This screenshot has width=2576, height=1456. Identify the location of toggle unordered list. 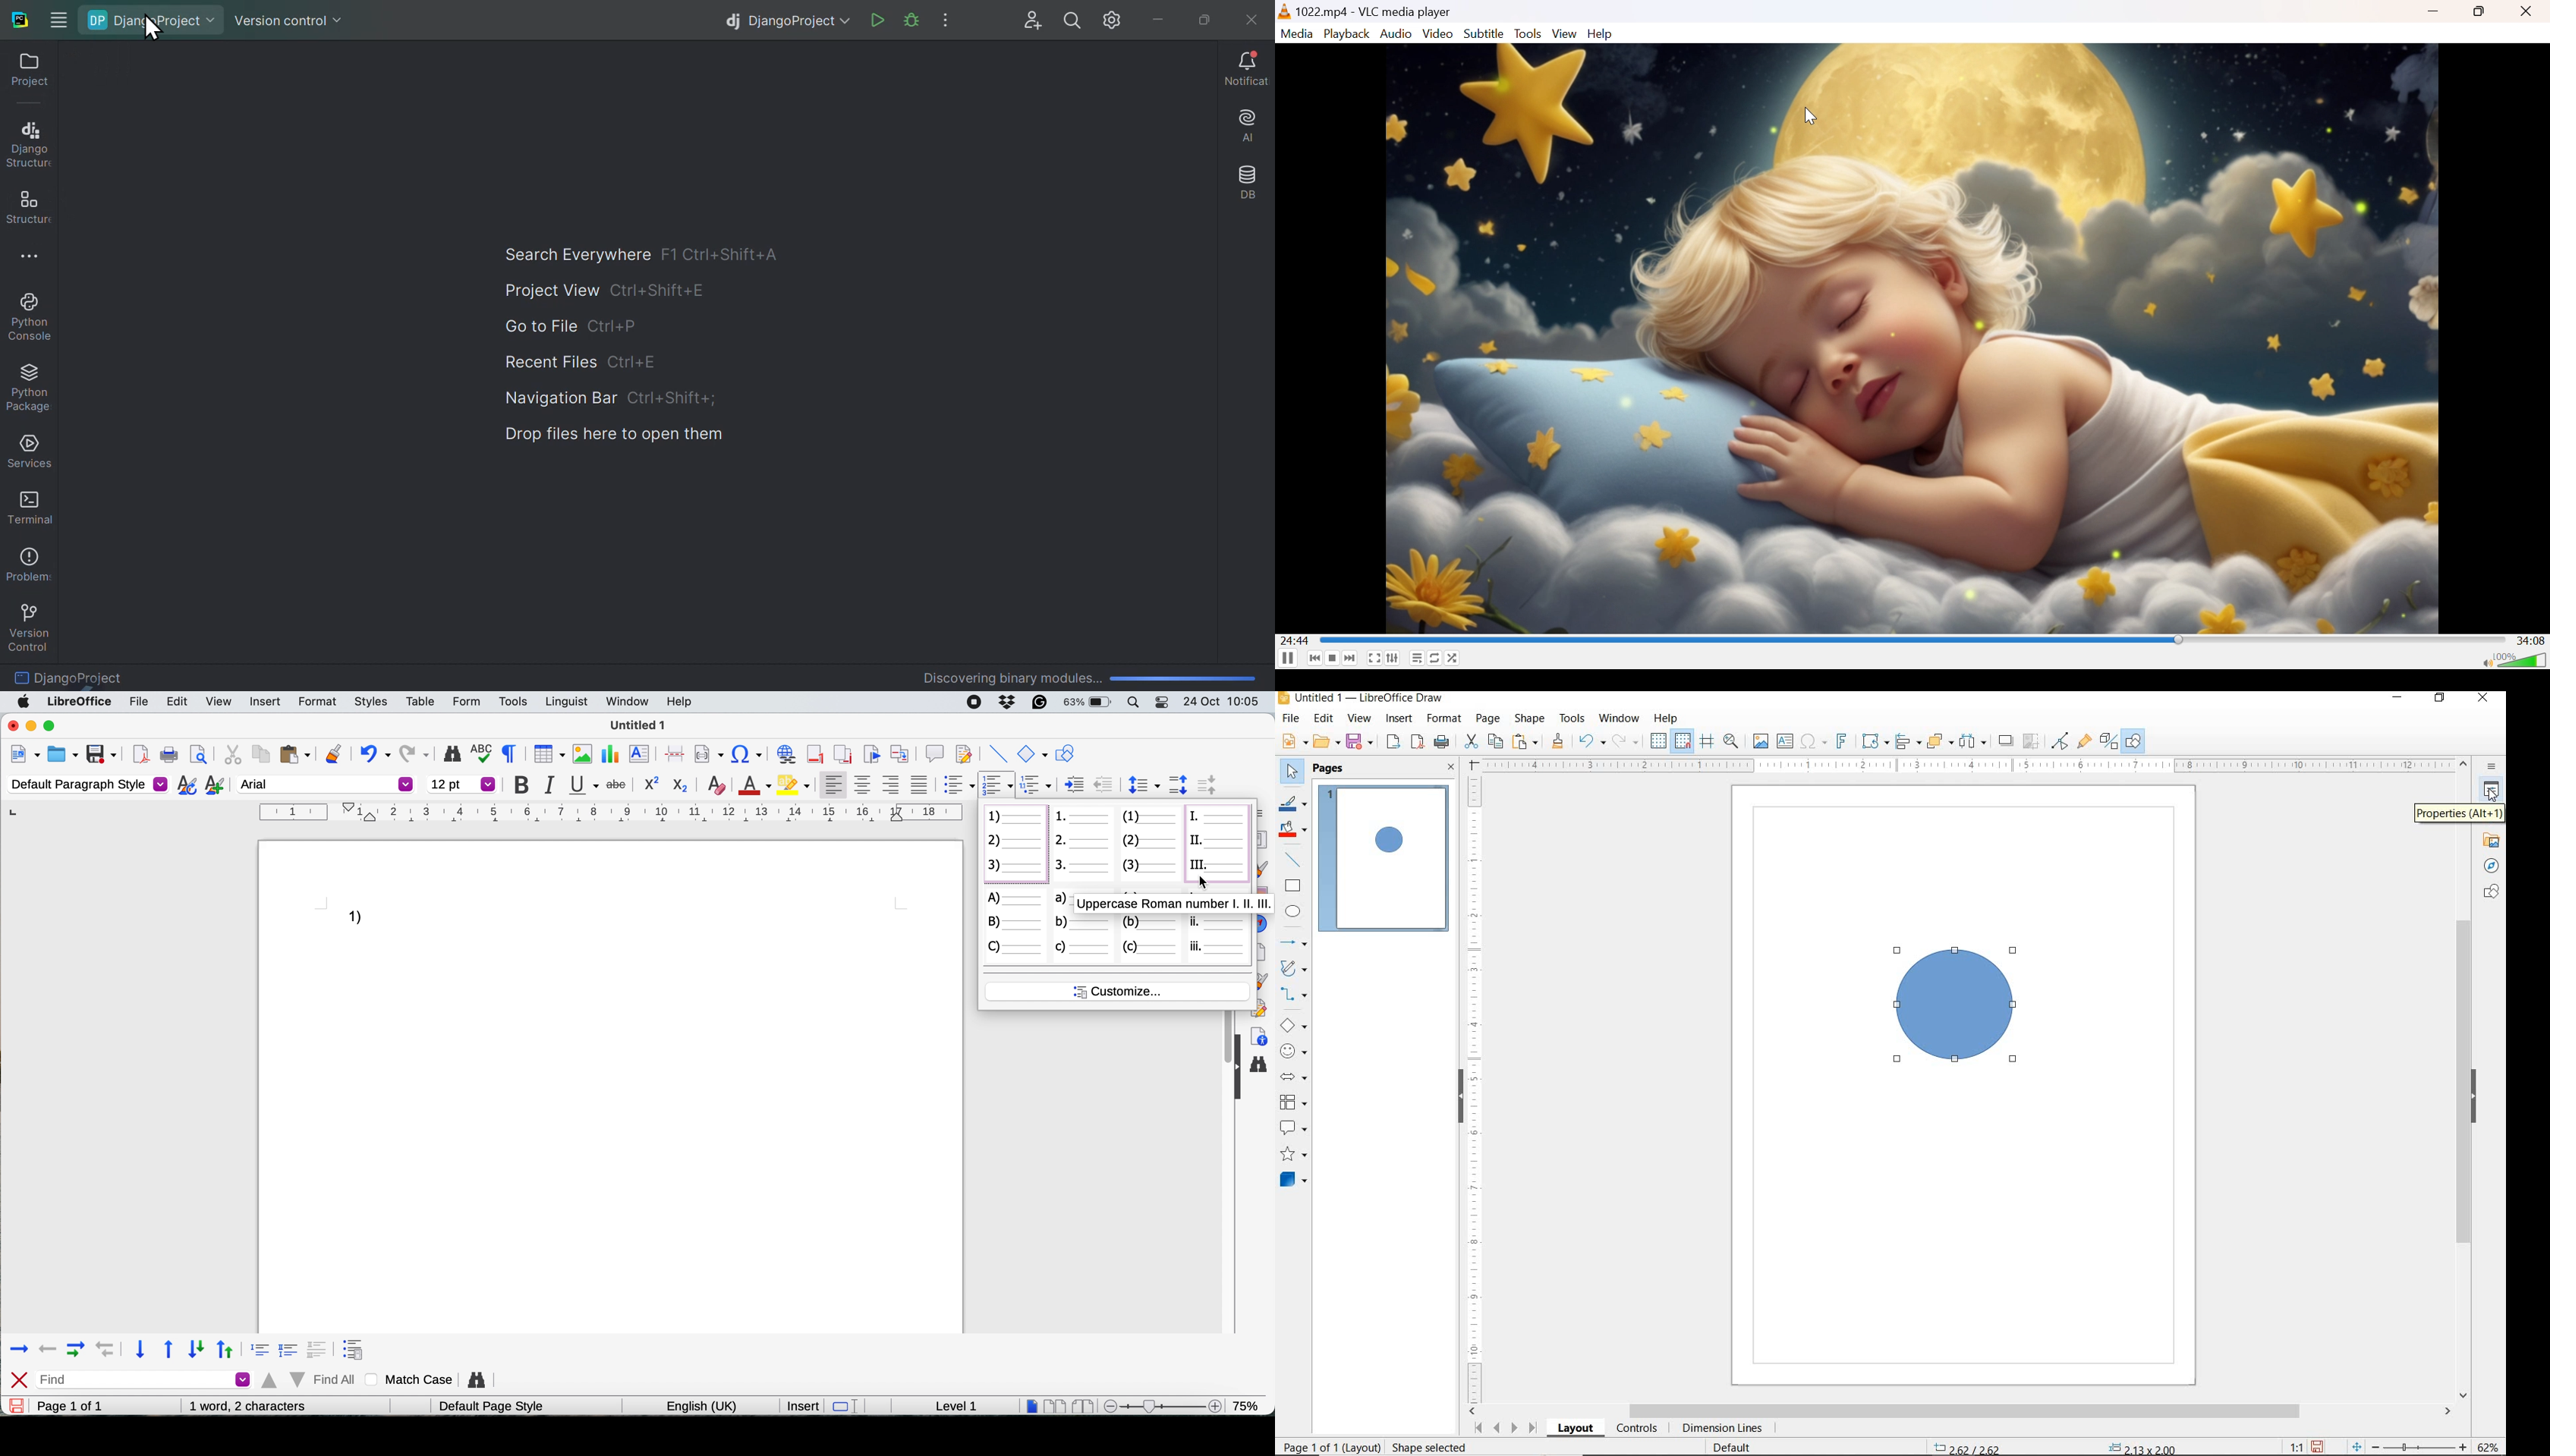
(960, 787).